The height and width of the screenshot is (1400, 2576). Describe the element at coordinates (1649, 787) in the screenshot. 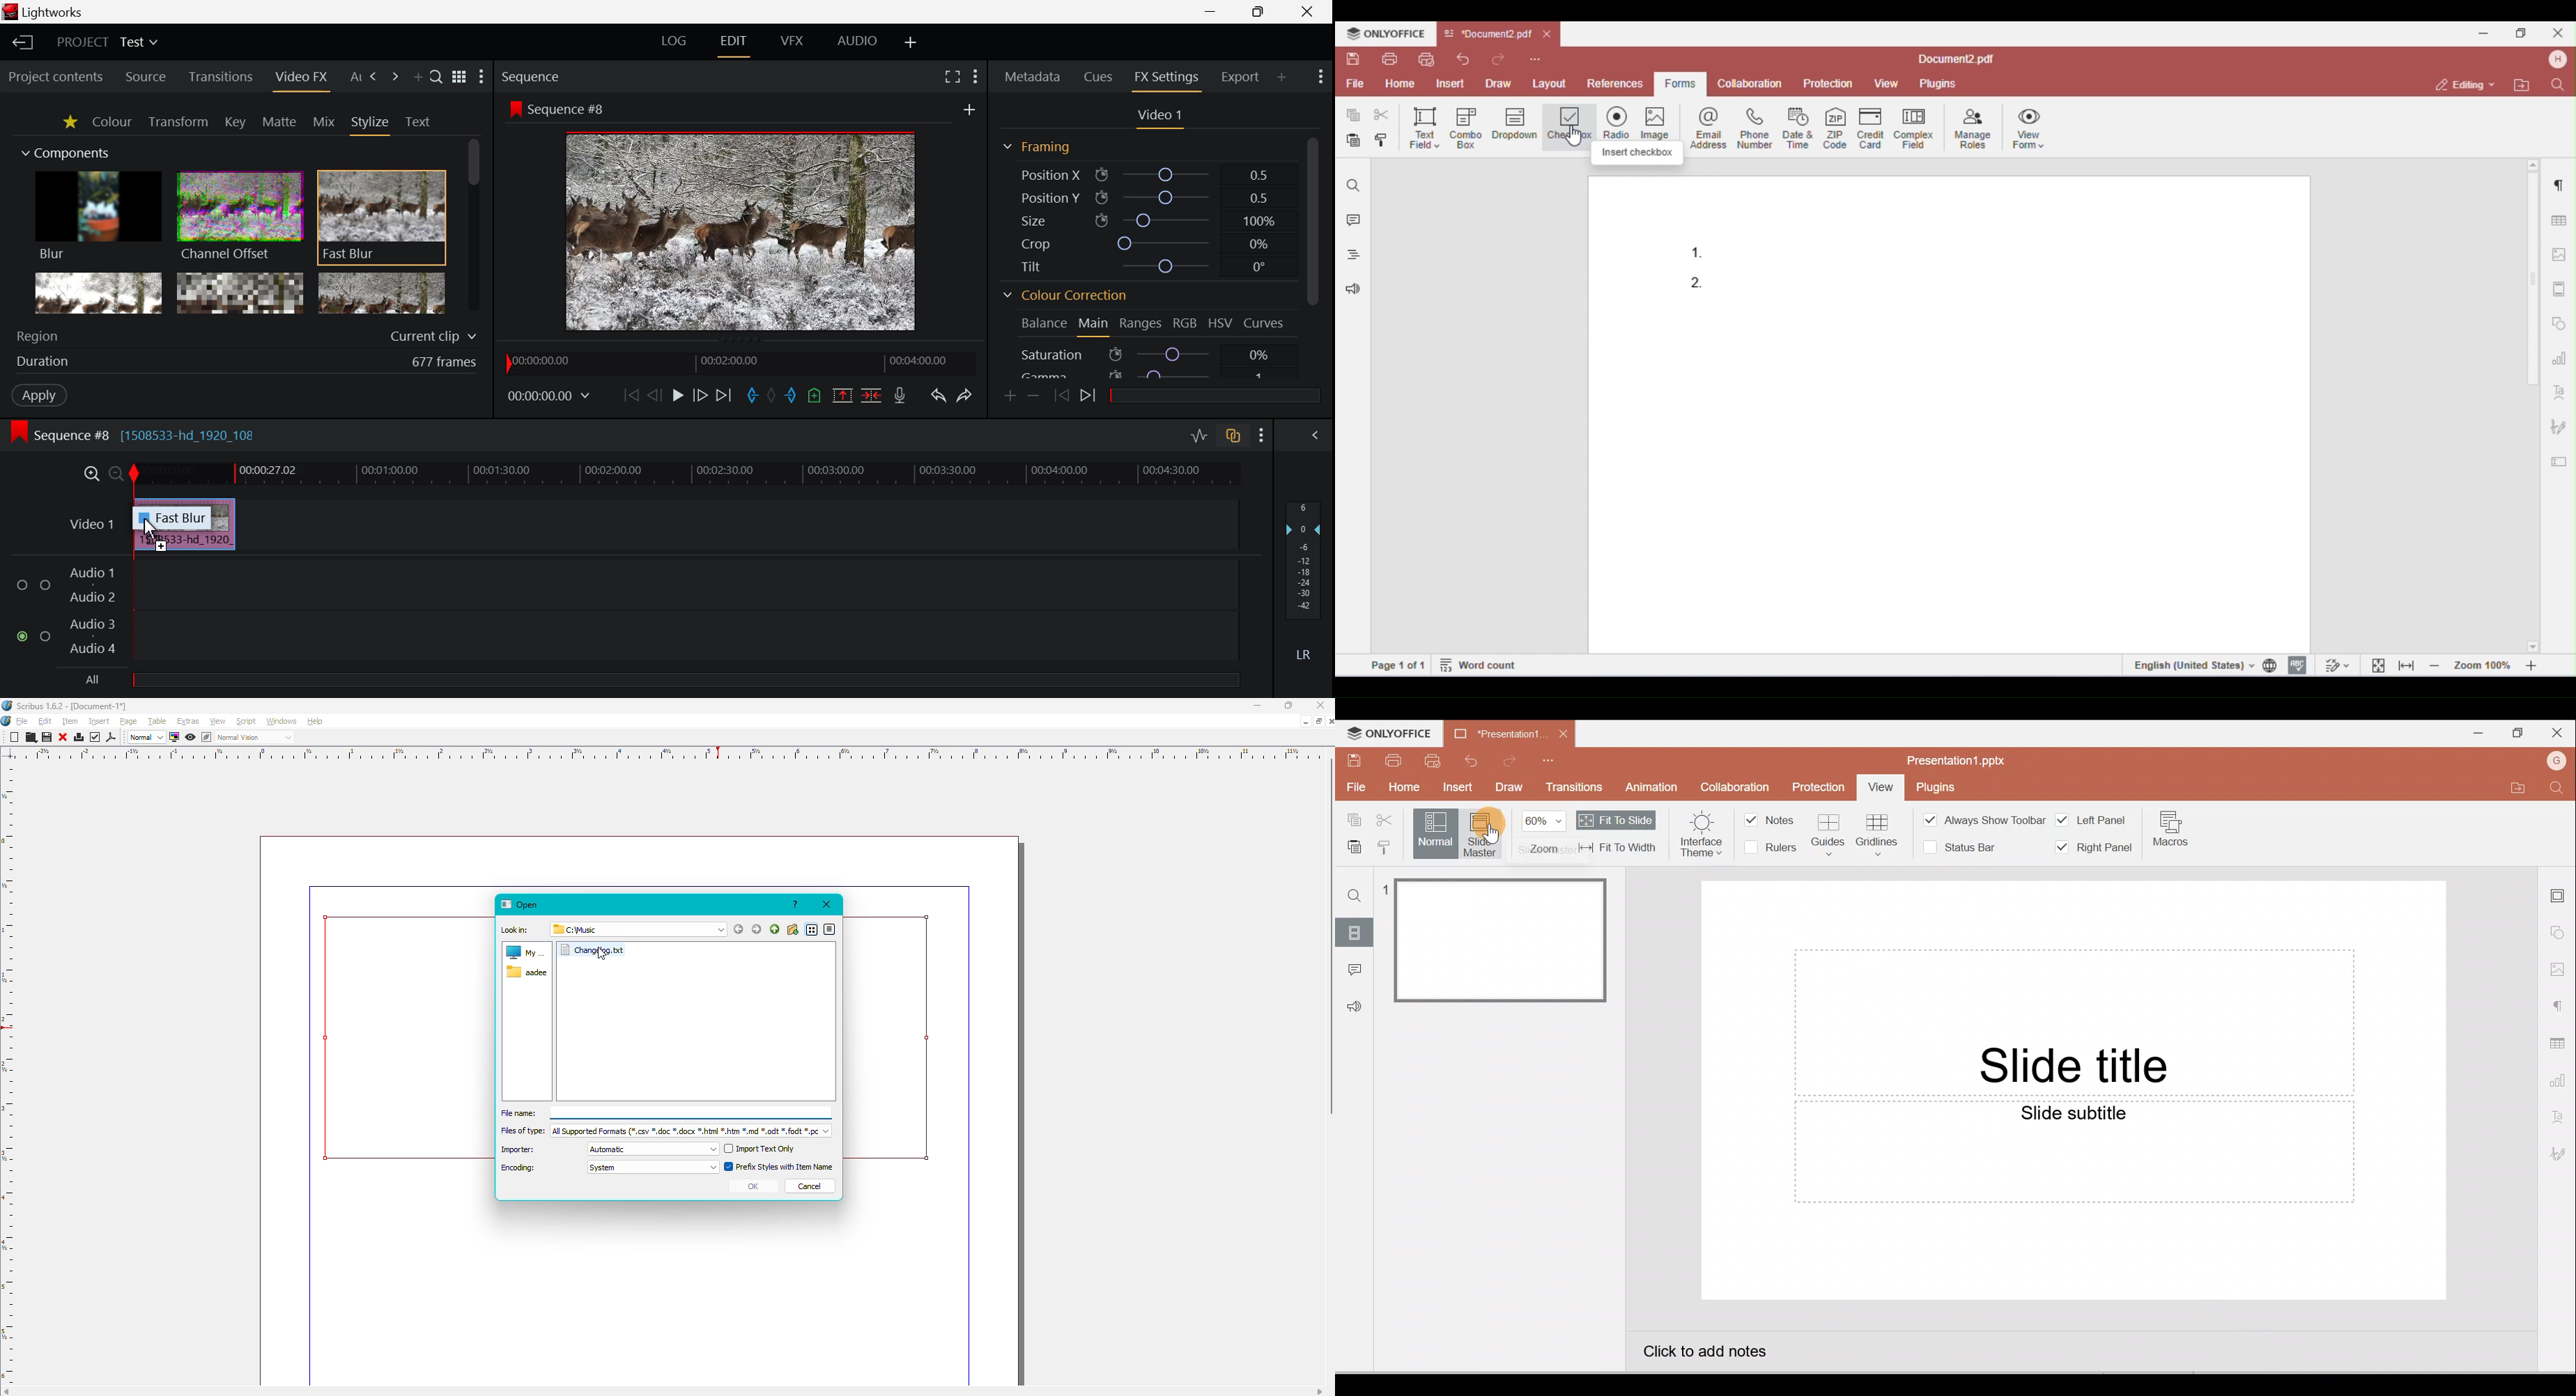

I see `Animation` at that location.